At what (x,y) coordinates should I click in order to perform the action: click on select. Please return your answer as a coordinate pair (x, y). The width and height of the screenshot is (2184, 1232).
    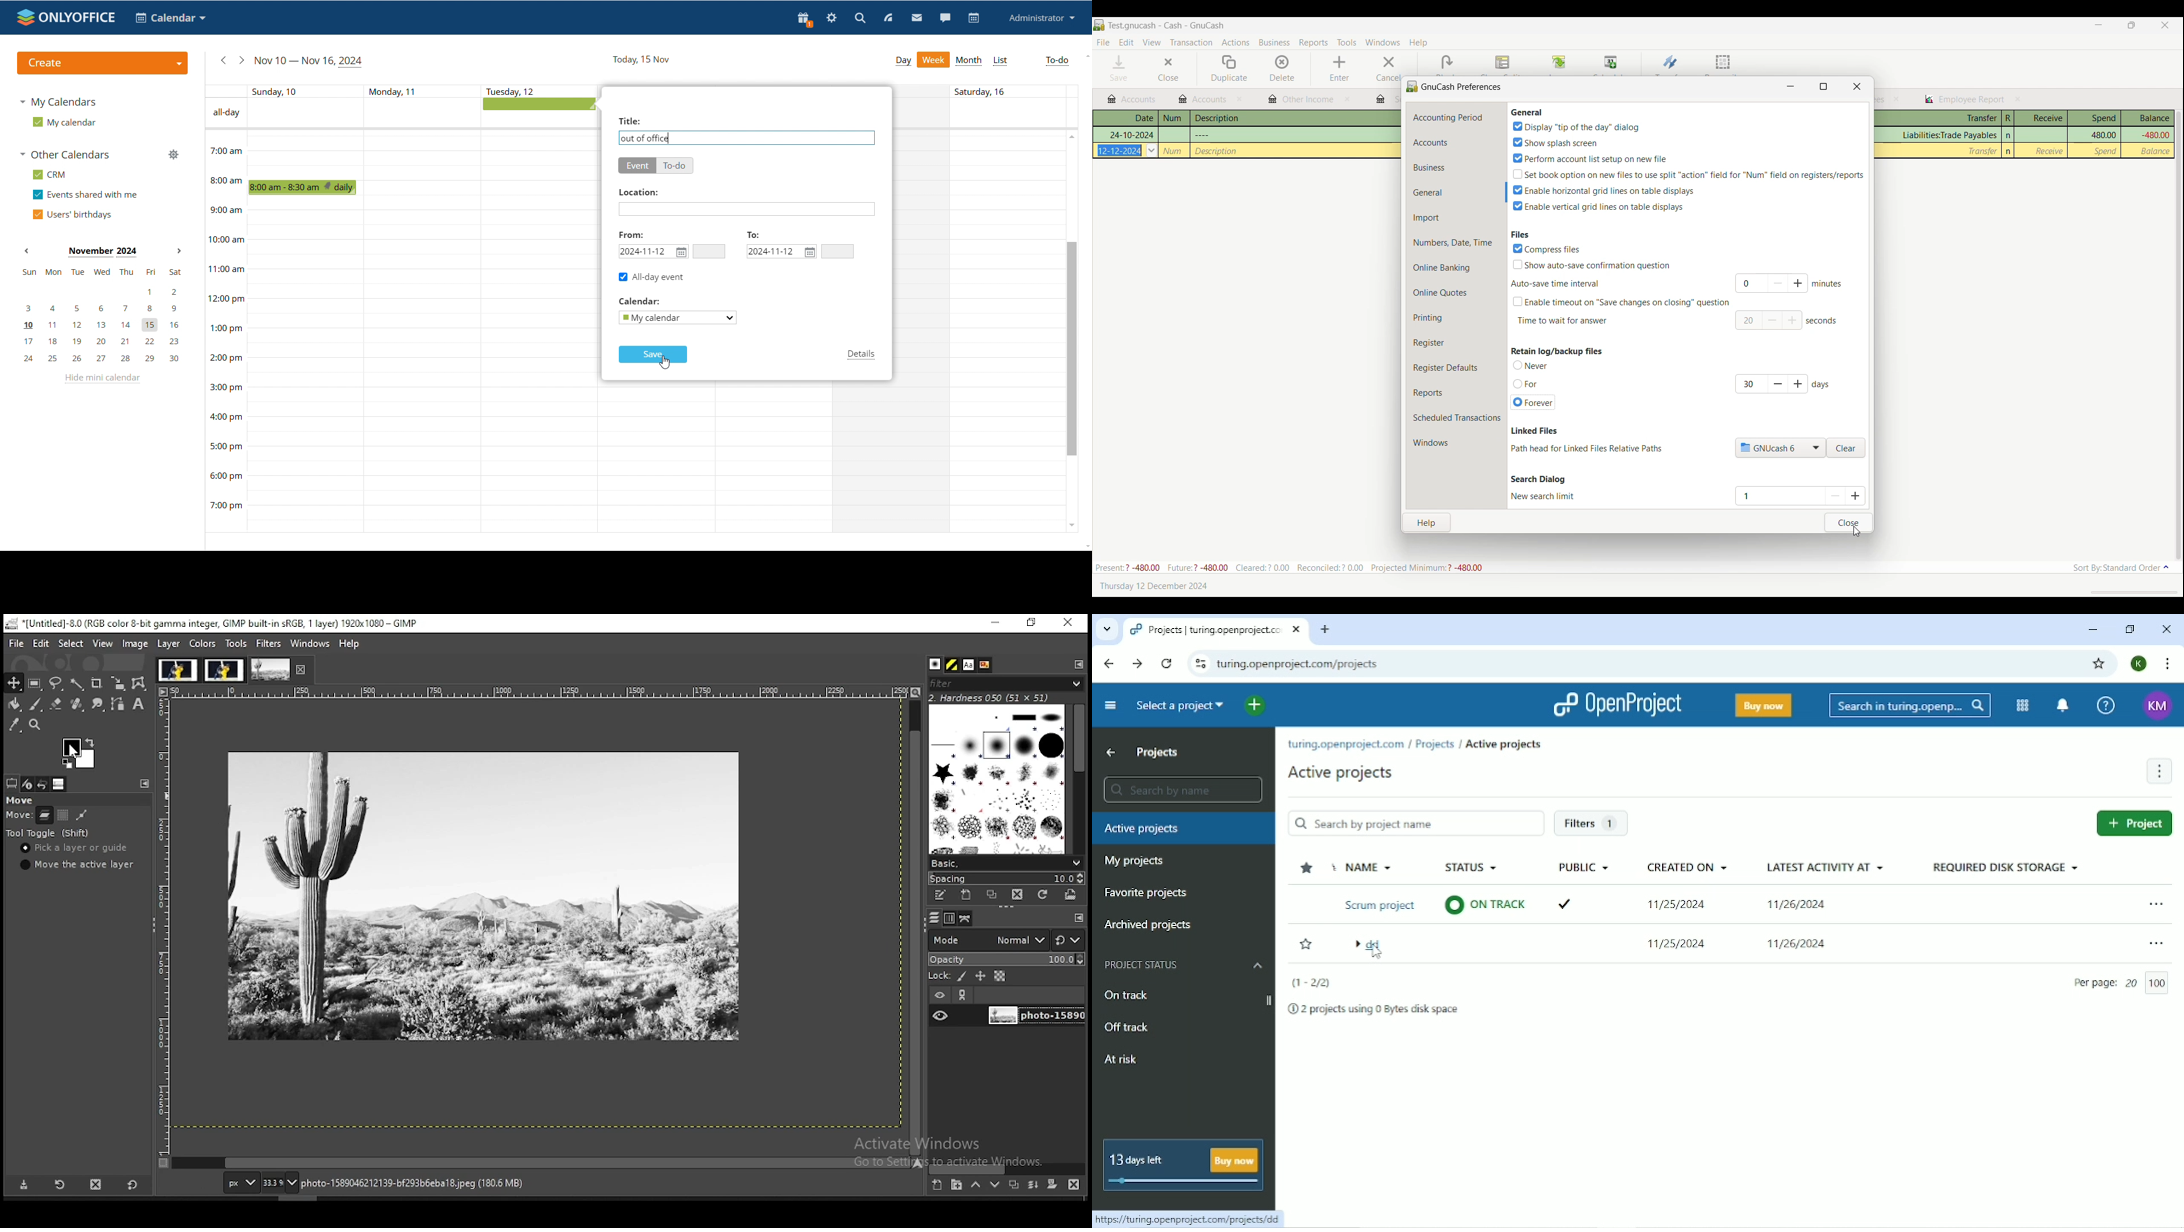
    Looking at the image, I should click on (72, 644).